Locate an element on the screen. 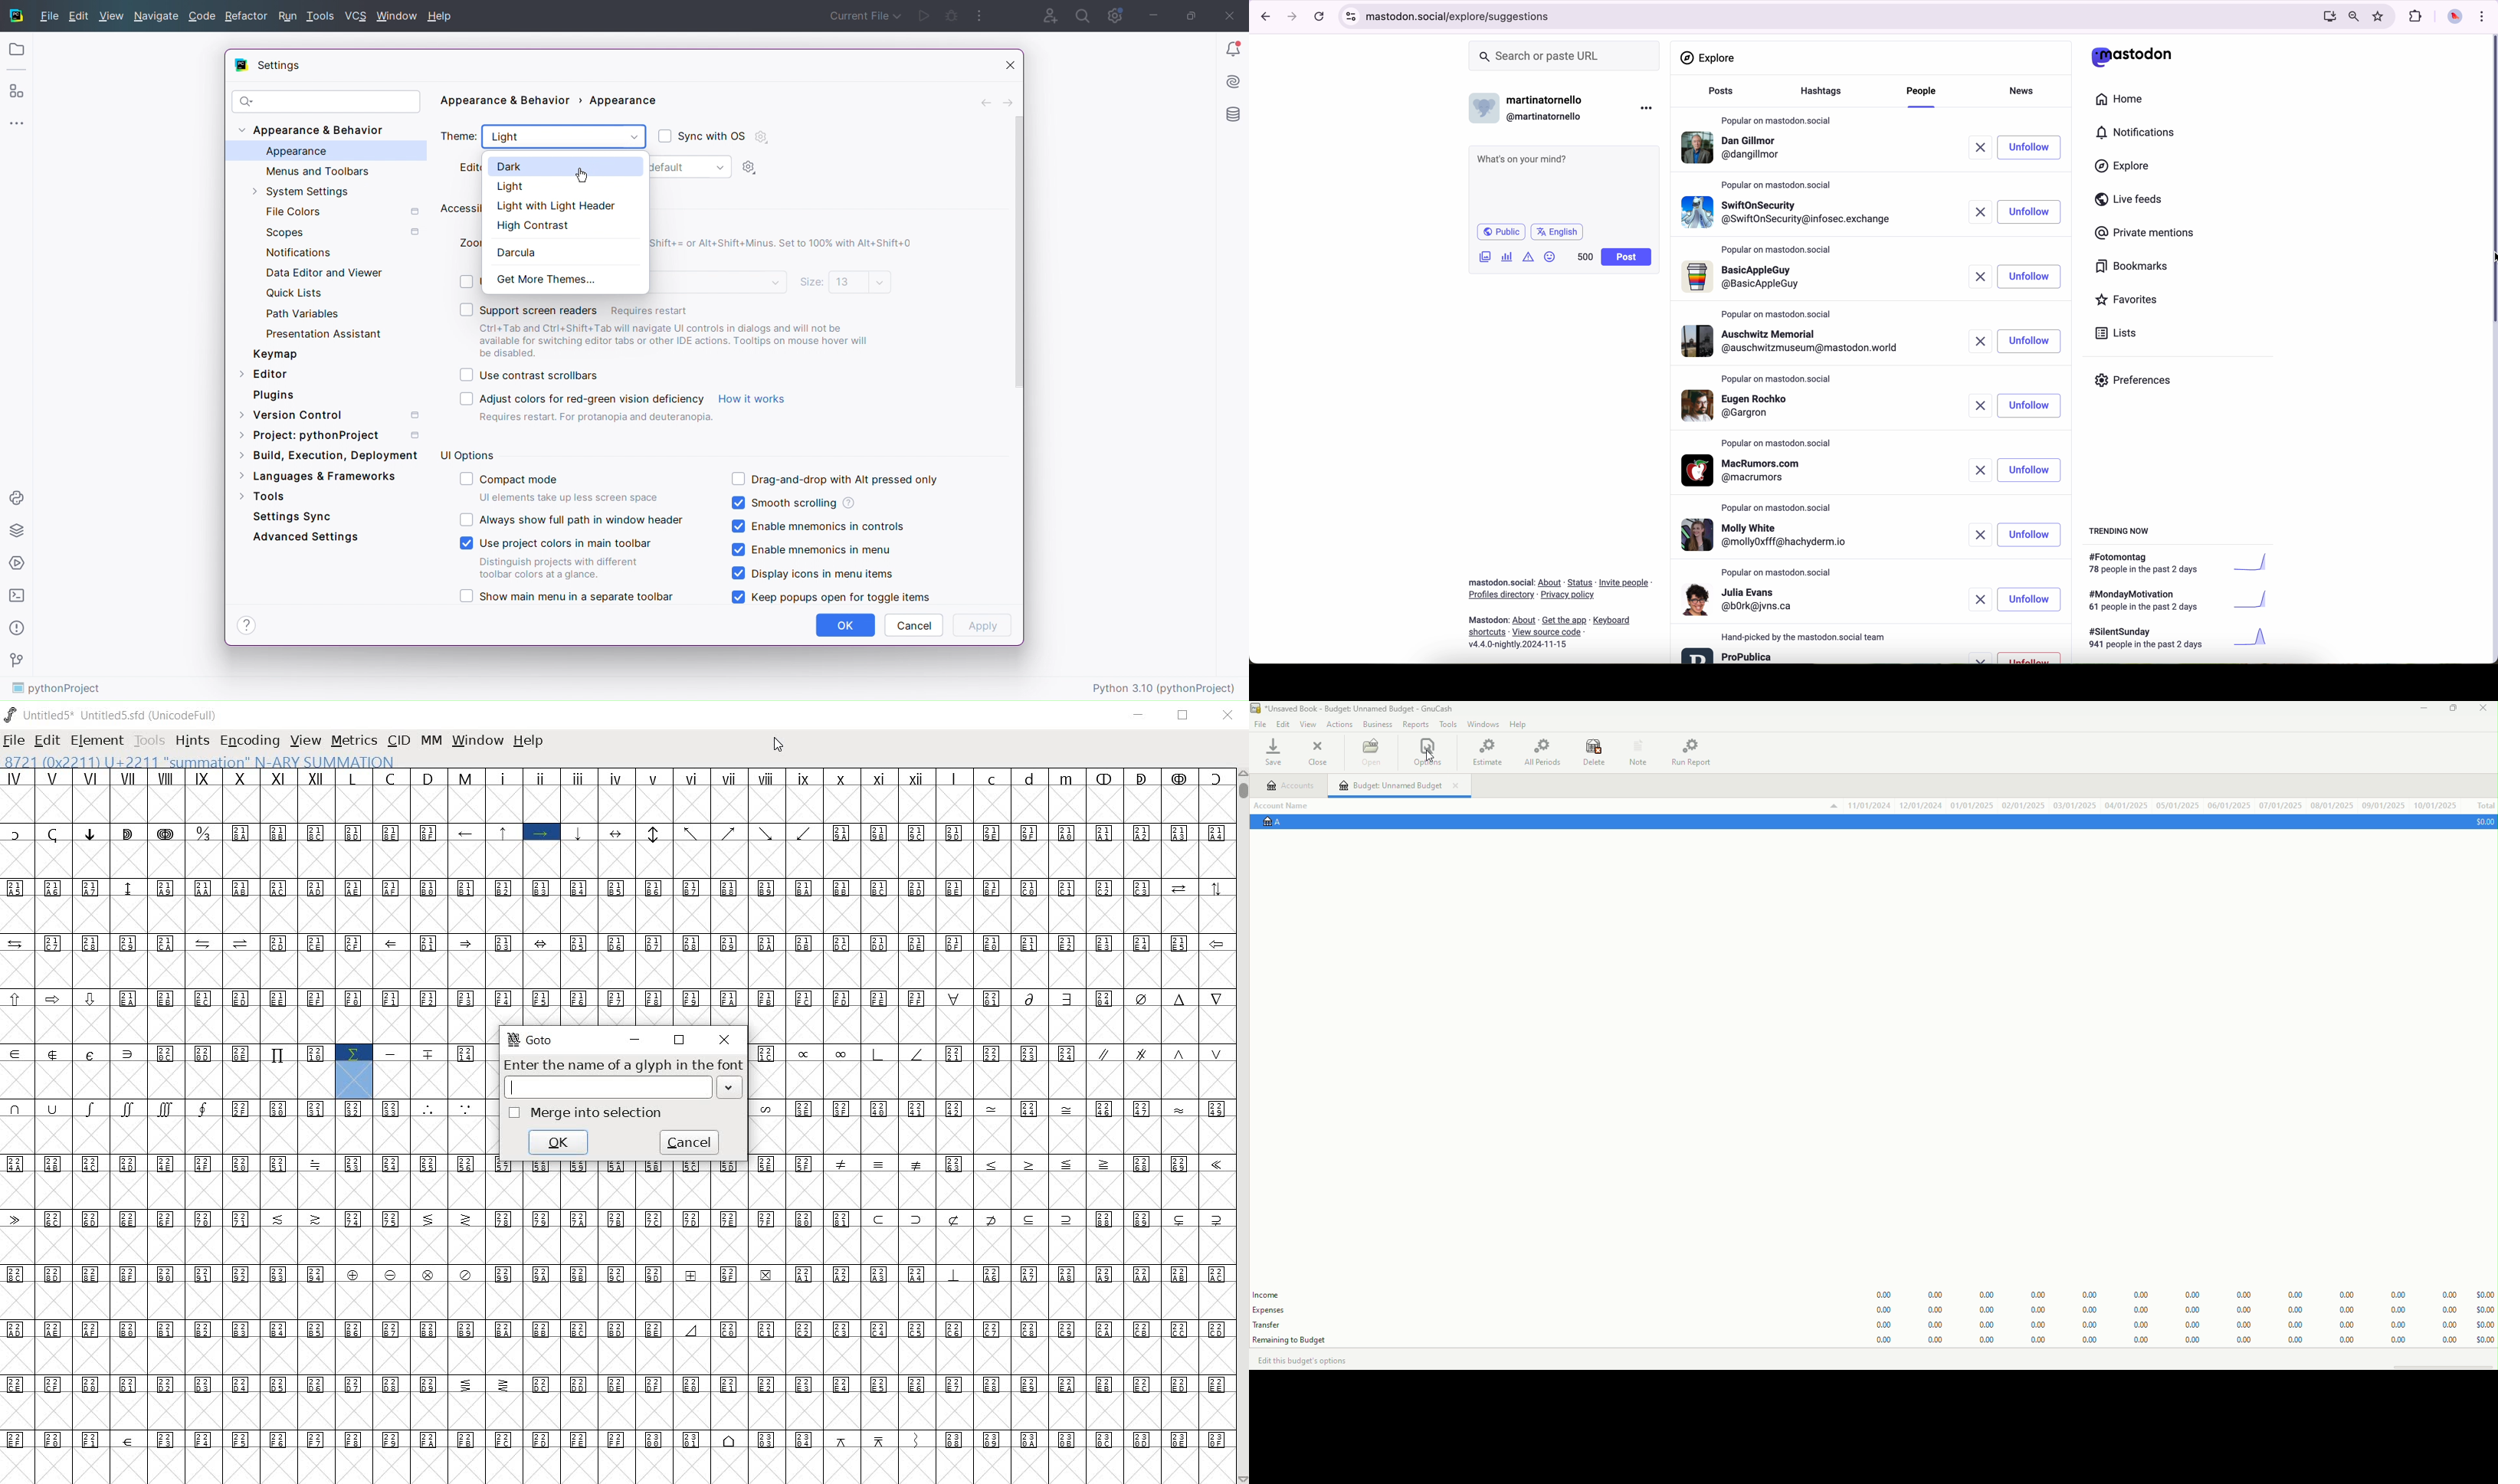 This screenshot has height=1484, width=2520. Estimate is located at coordinates (1489, 751).